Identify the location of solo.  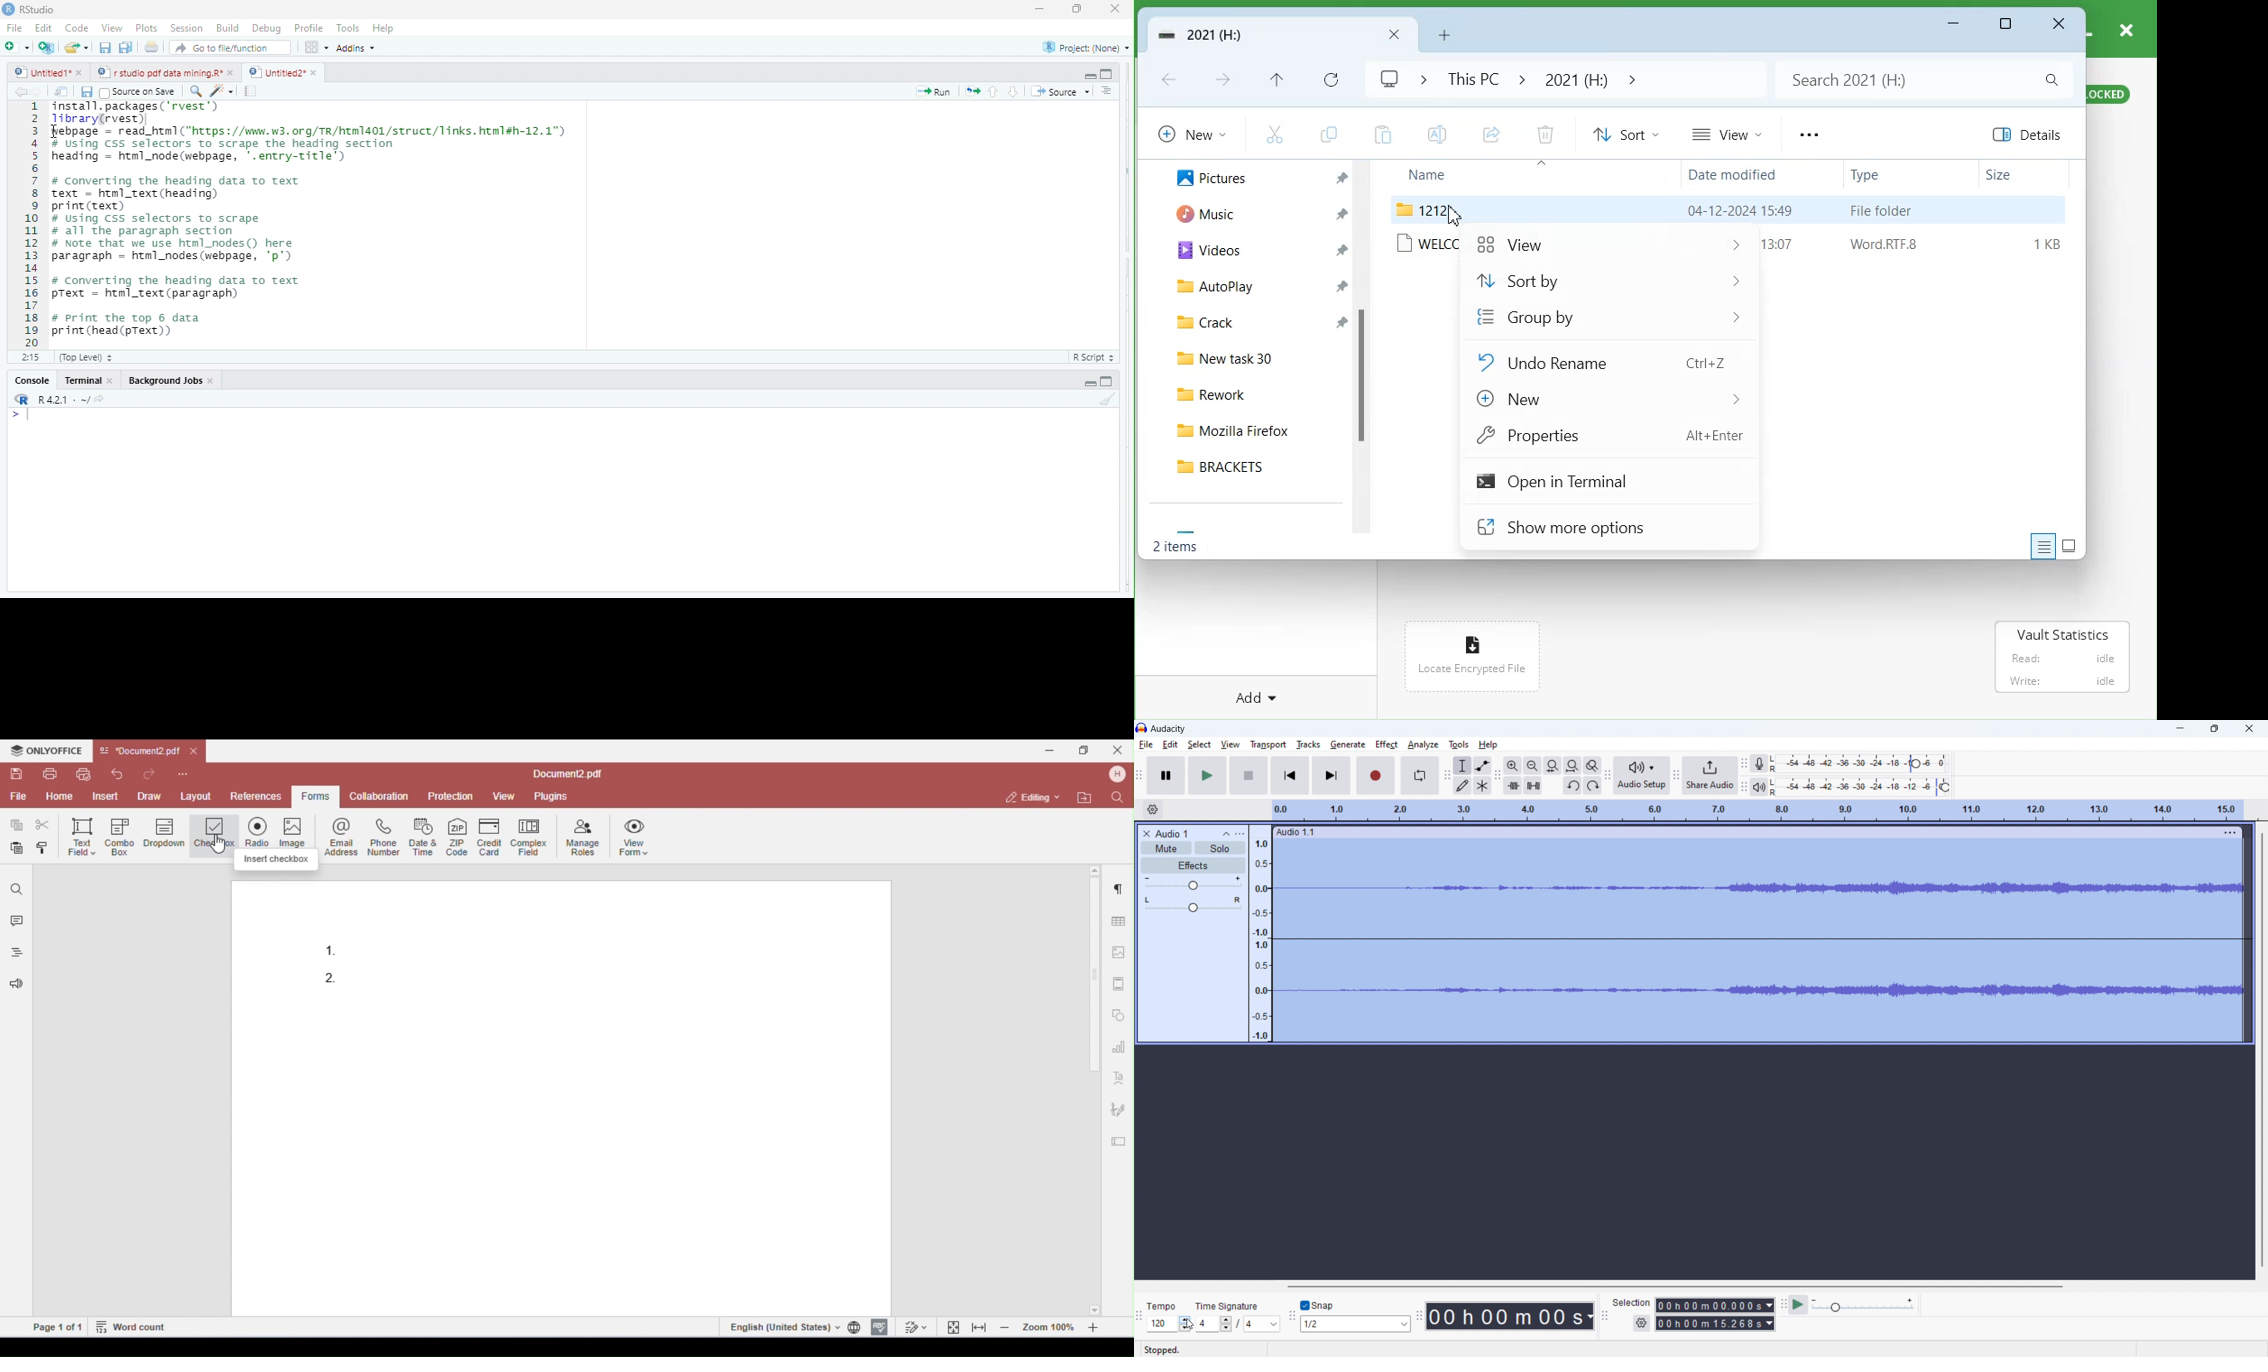
(1220, 848).